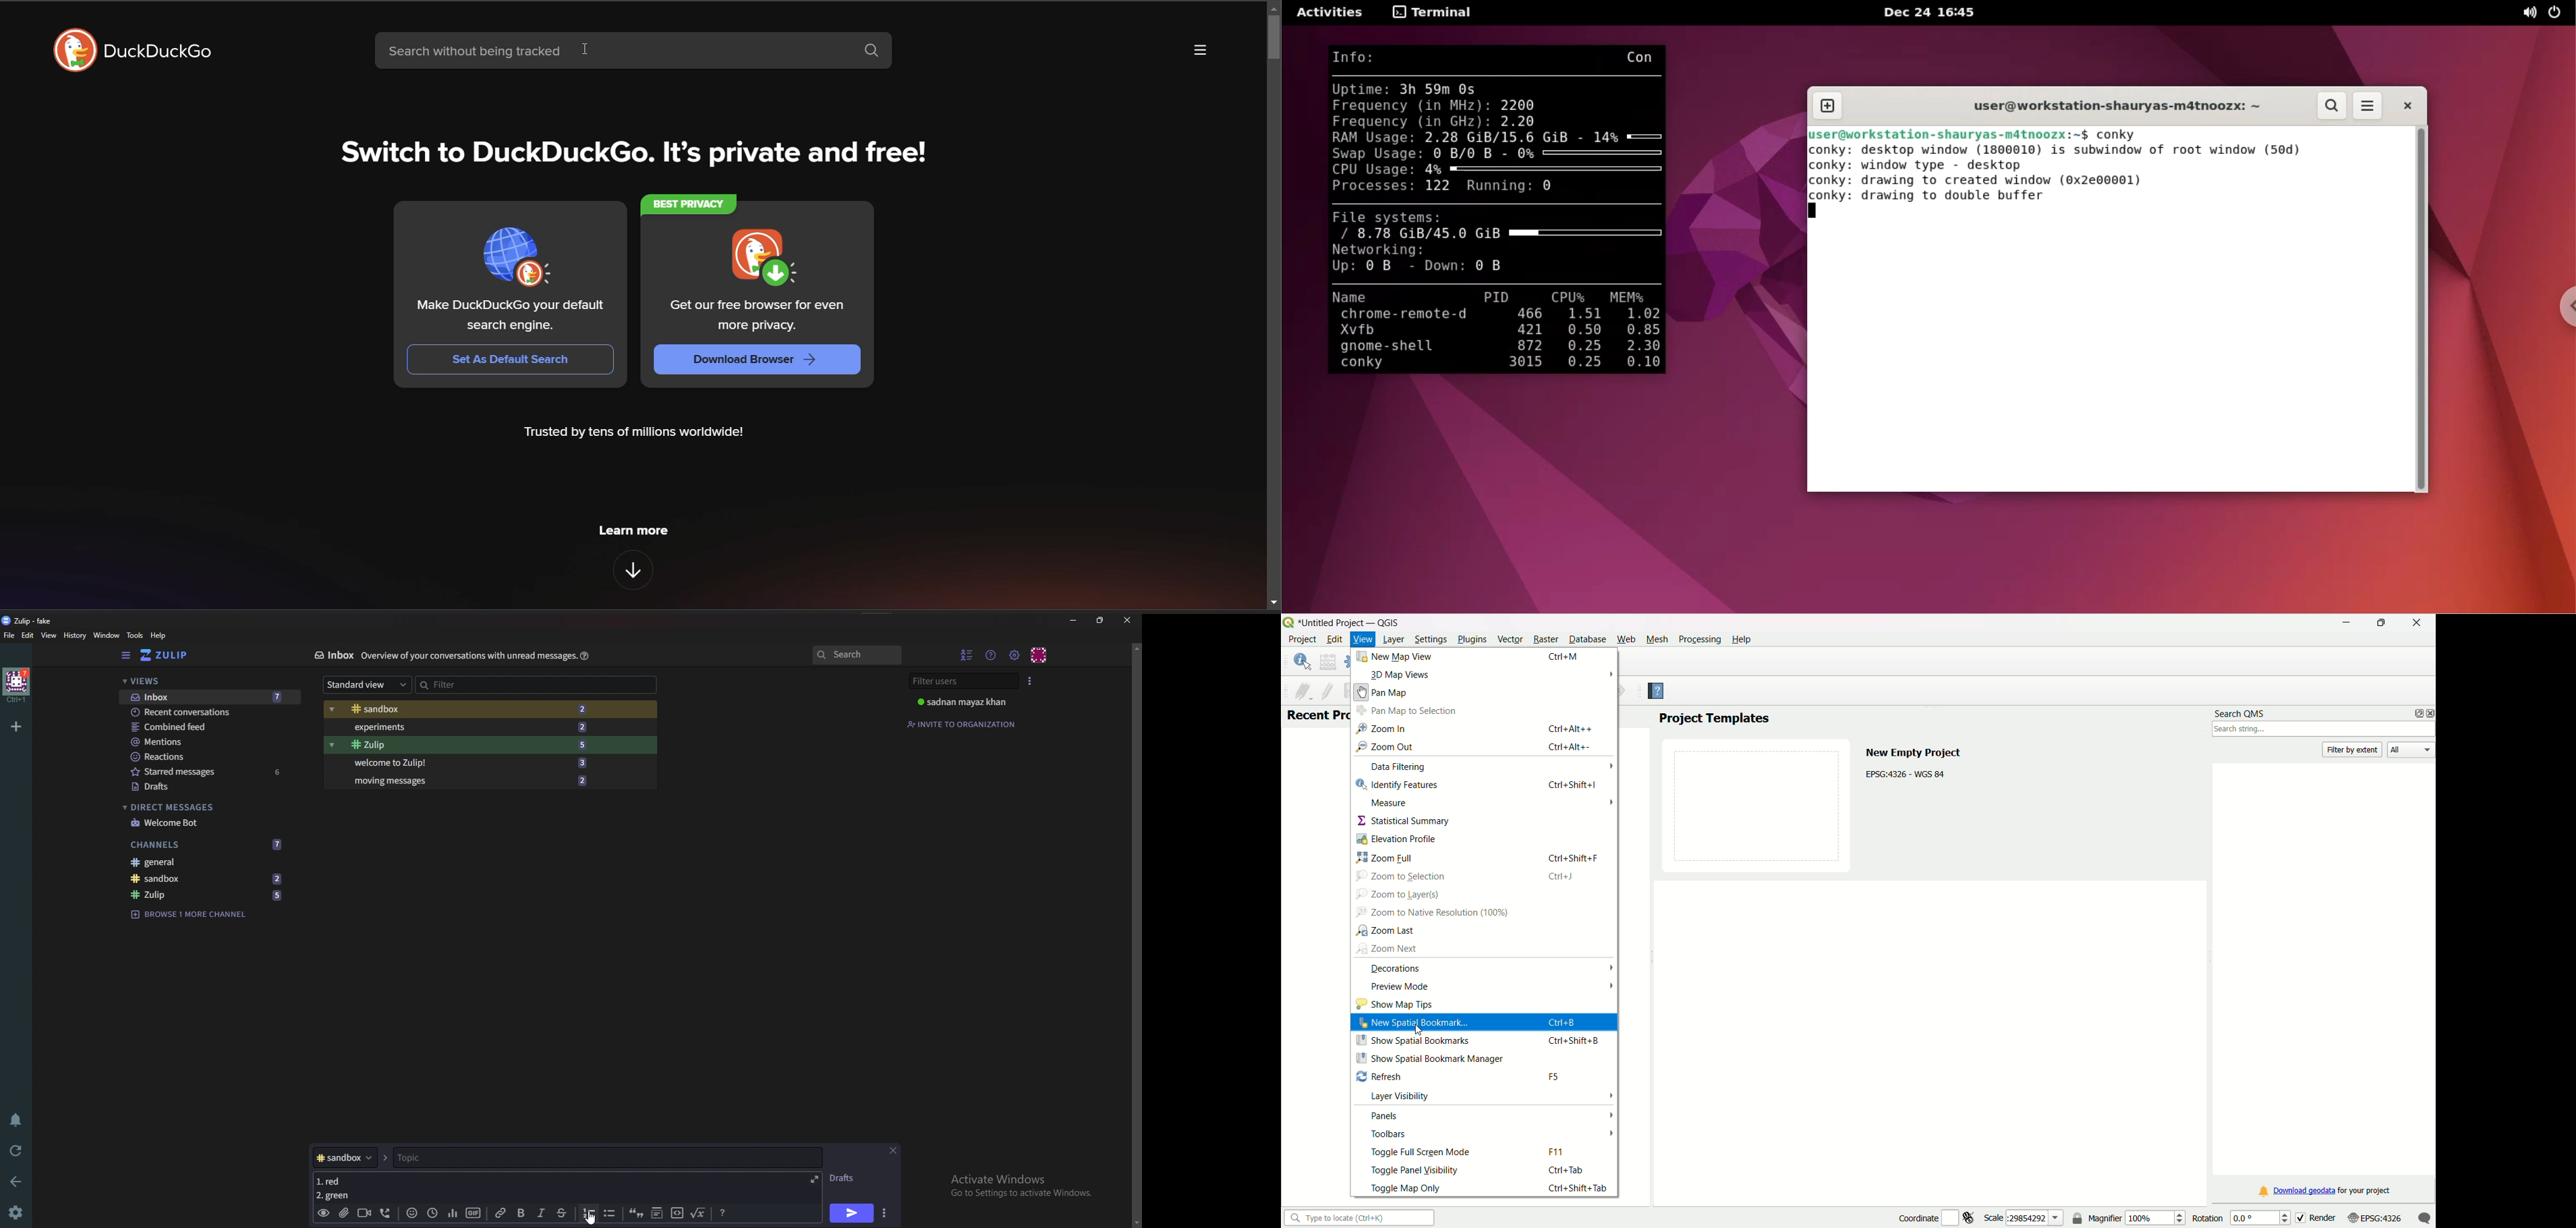 Image resolution: width=2576 pixels, height=1232 pixels. Describe the element at coordinates (202, 807) in the screenshot. I see `Direct messages` at that location.